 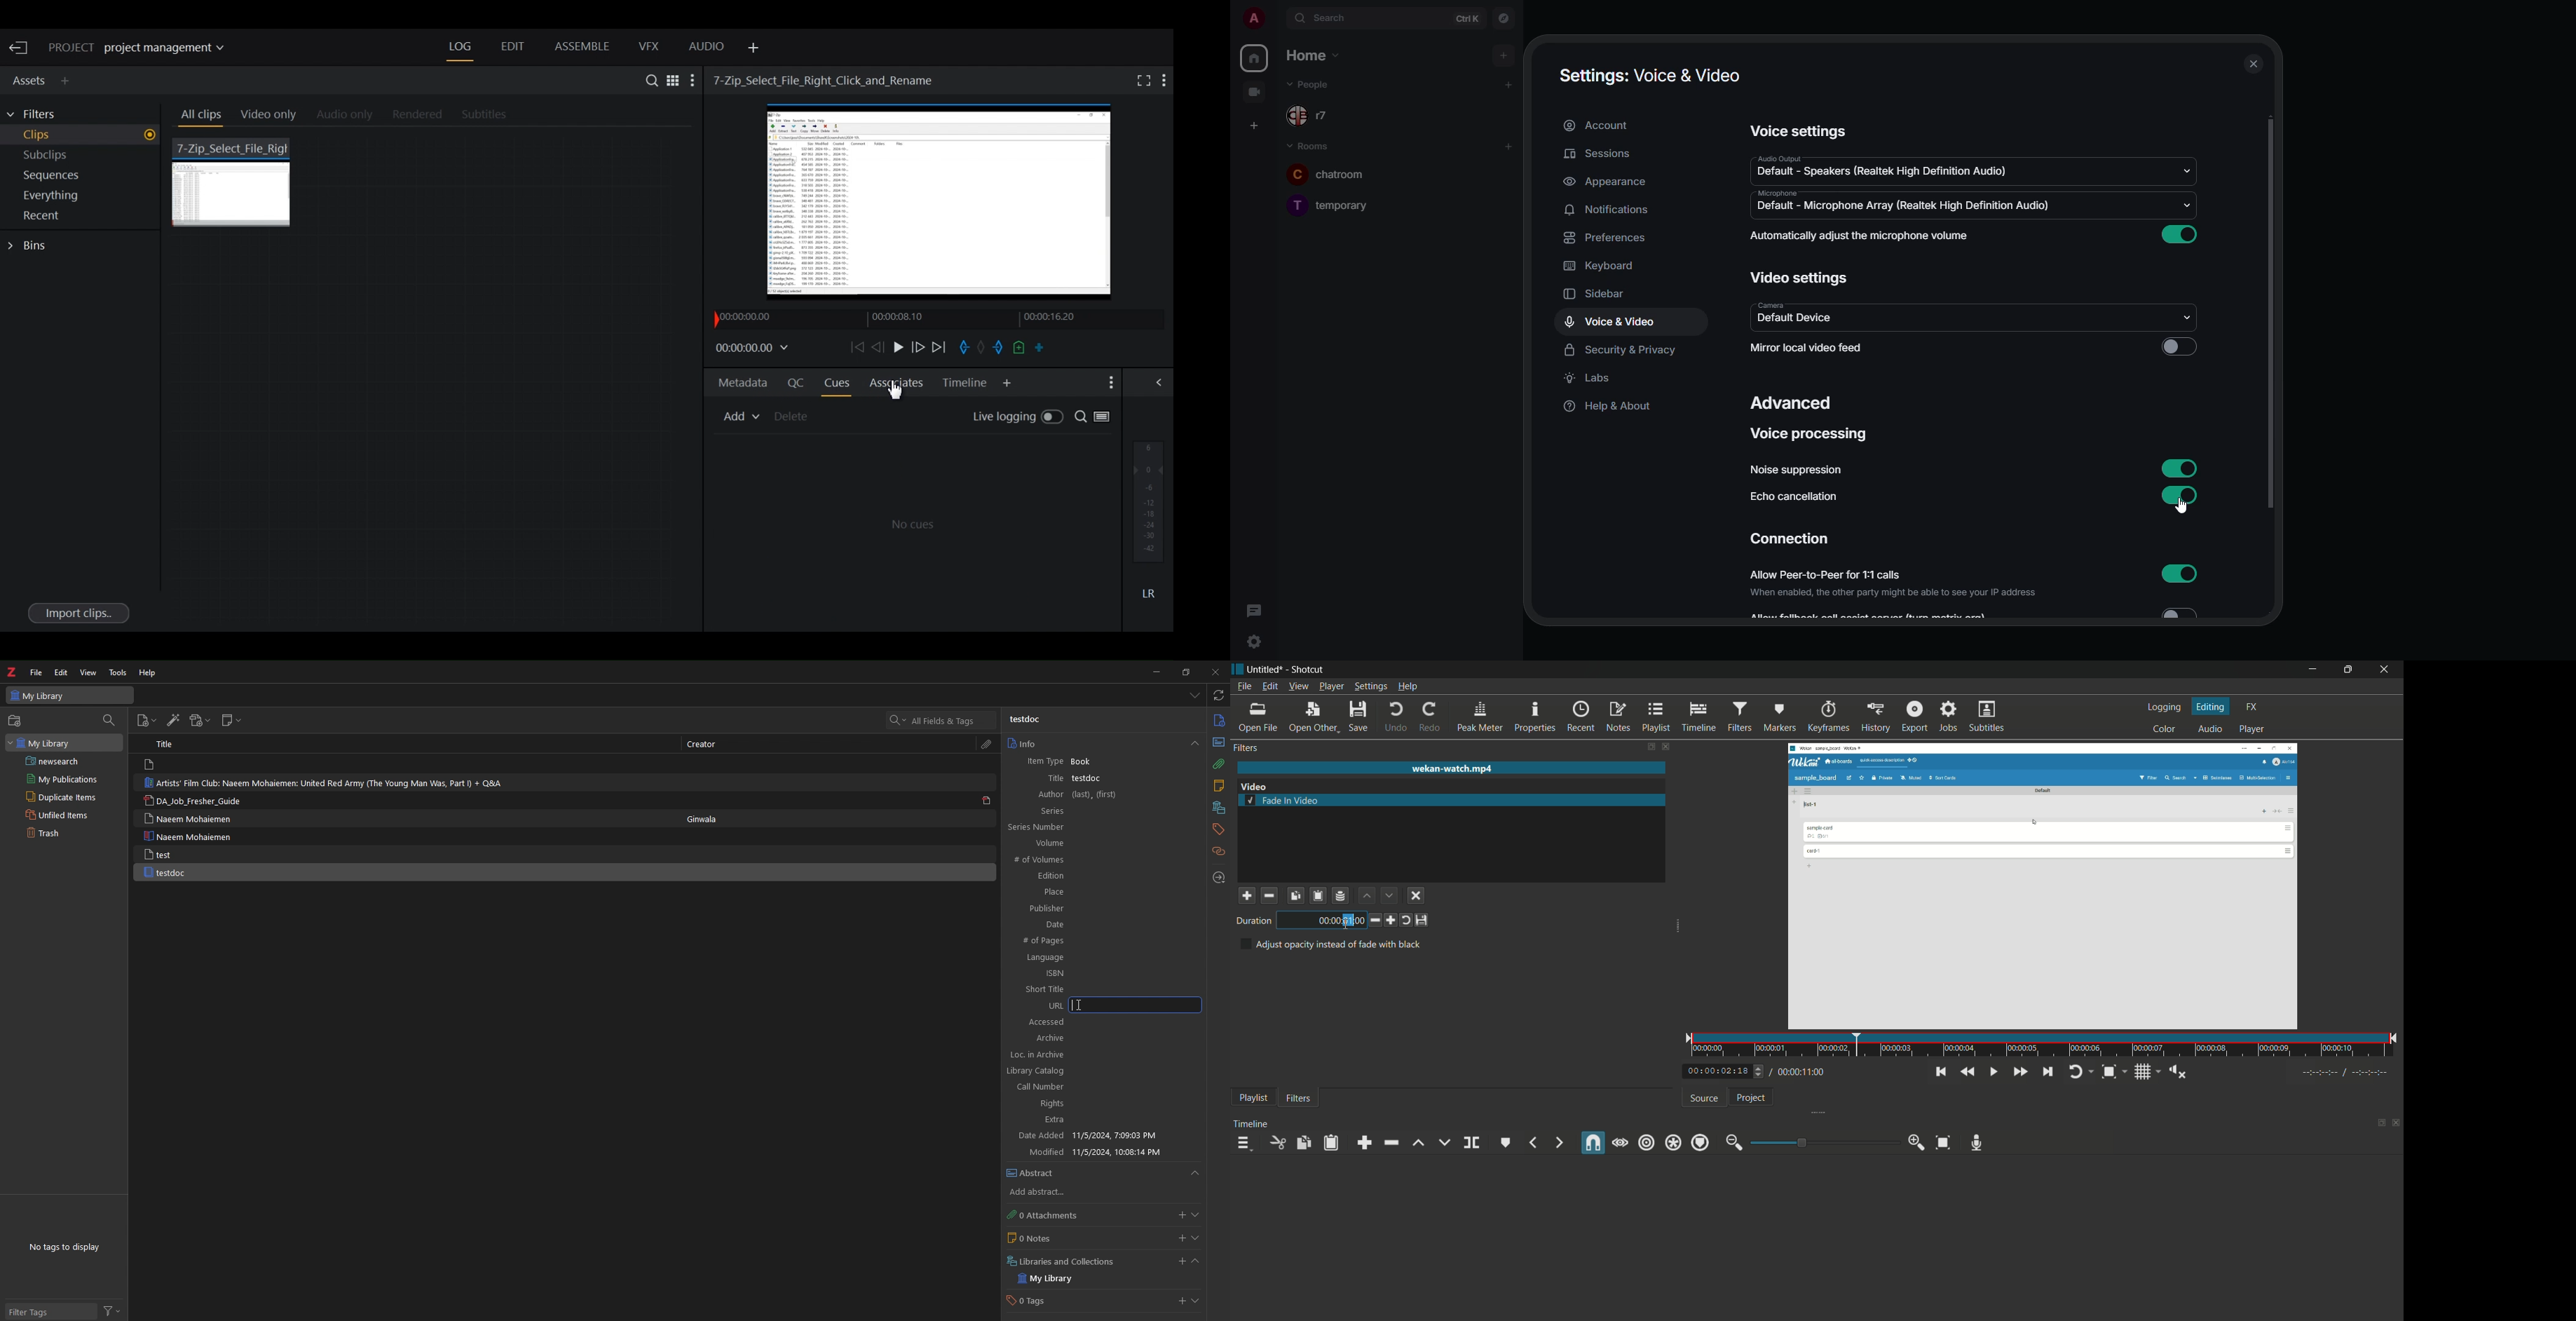 What do you see at coordinates (1770, 304) in the screenshot?
I see `camera` at bounding box center [1770, 304].